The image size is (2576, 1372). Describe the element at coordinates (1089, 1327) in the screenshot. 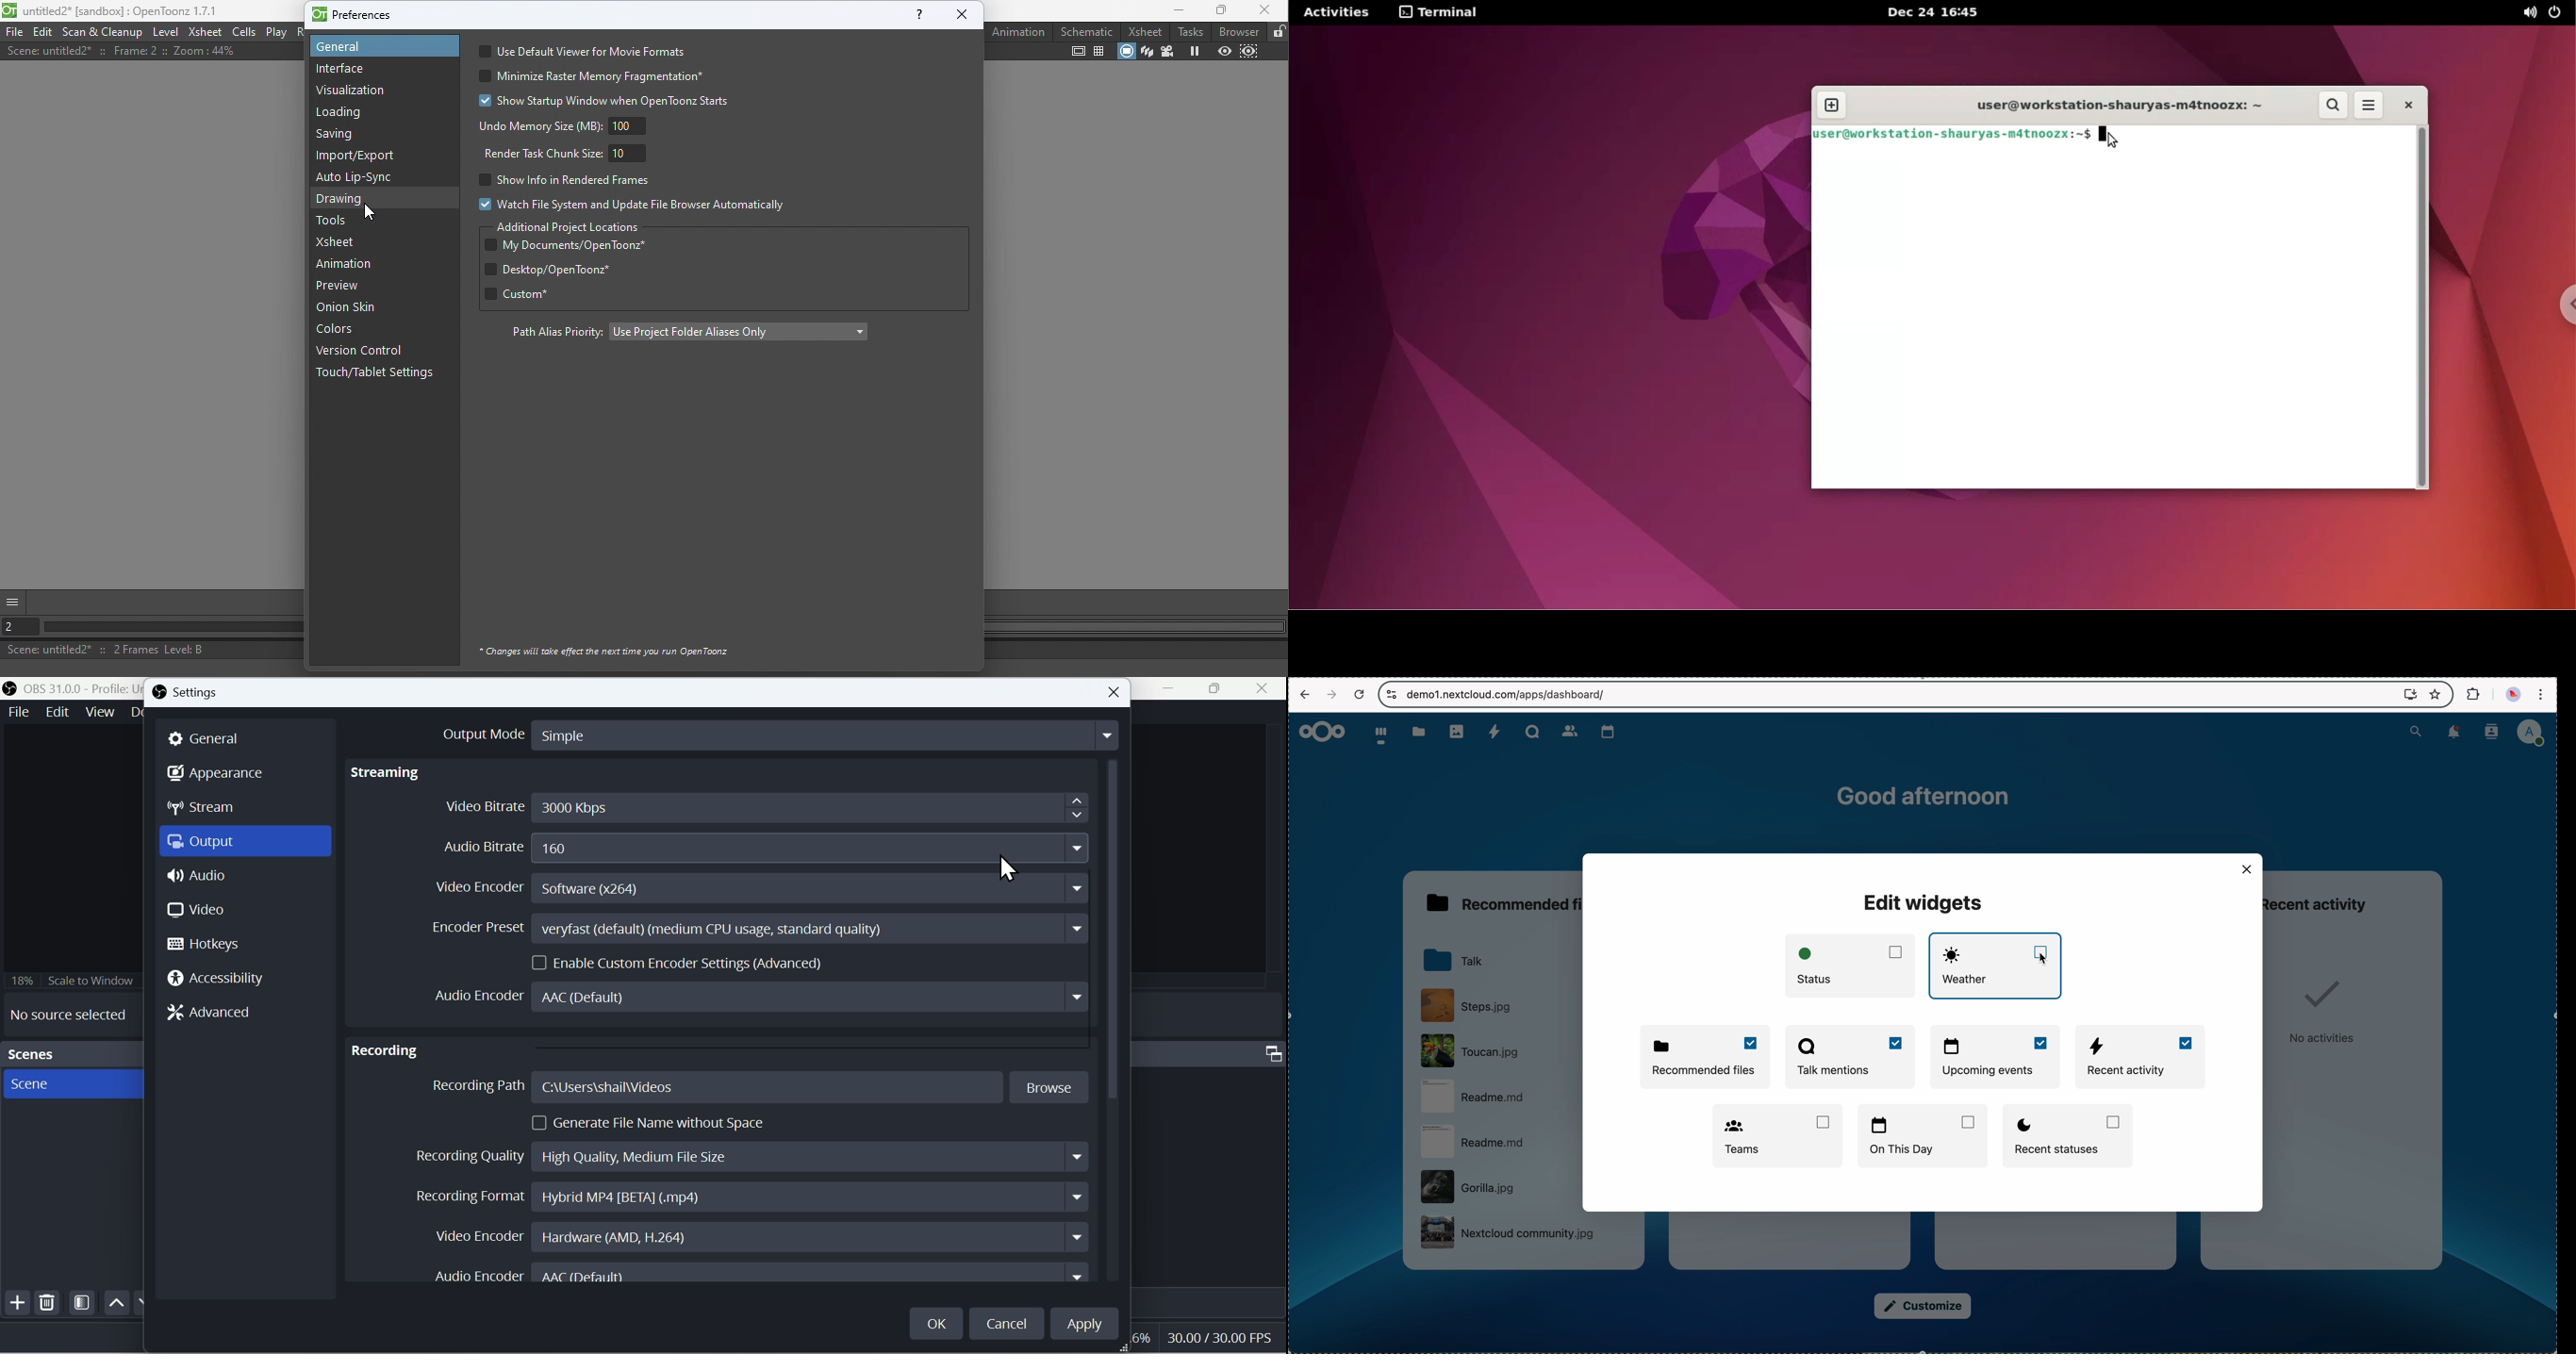

I see `Apply` at that location.